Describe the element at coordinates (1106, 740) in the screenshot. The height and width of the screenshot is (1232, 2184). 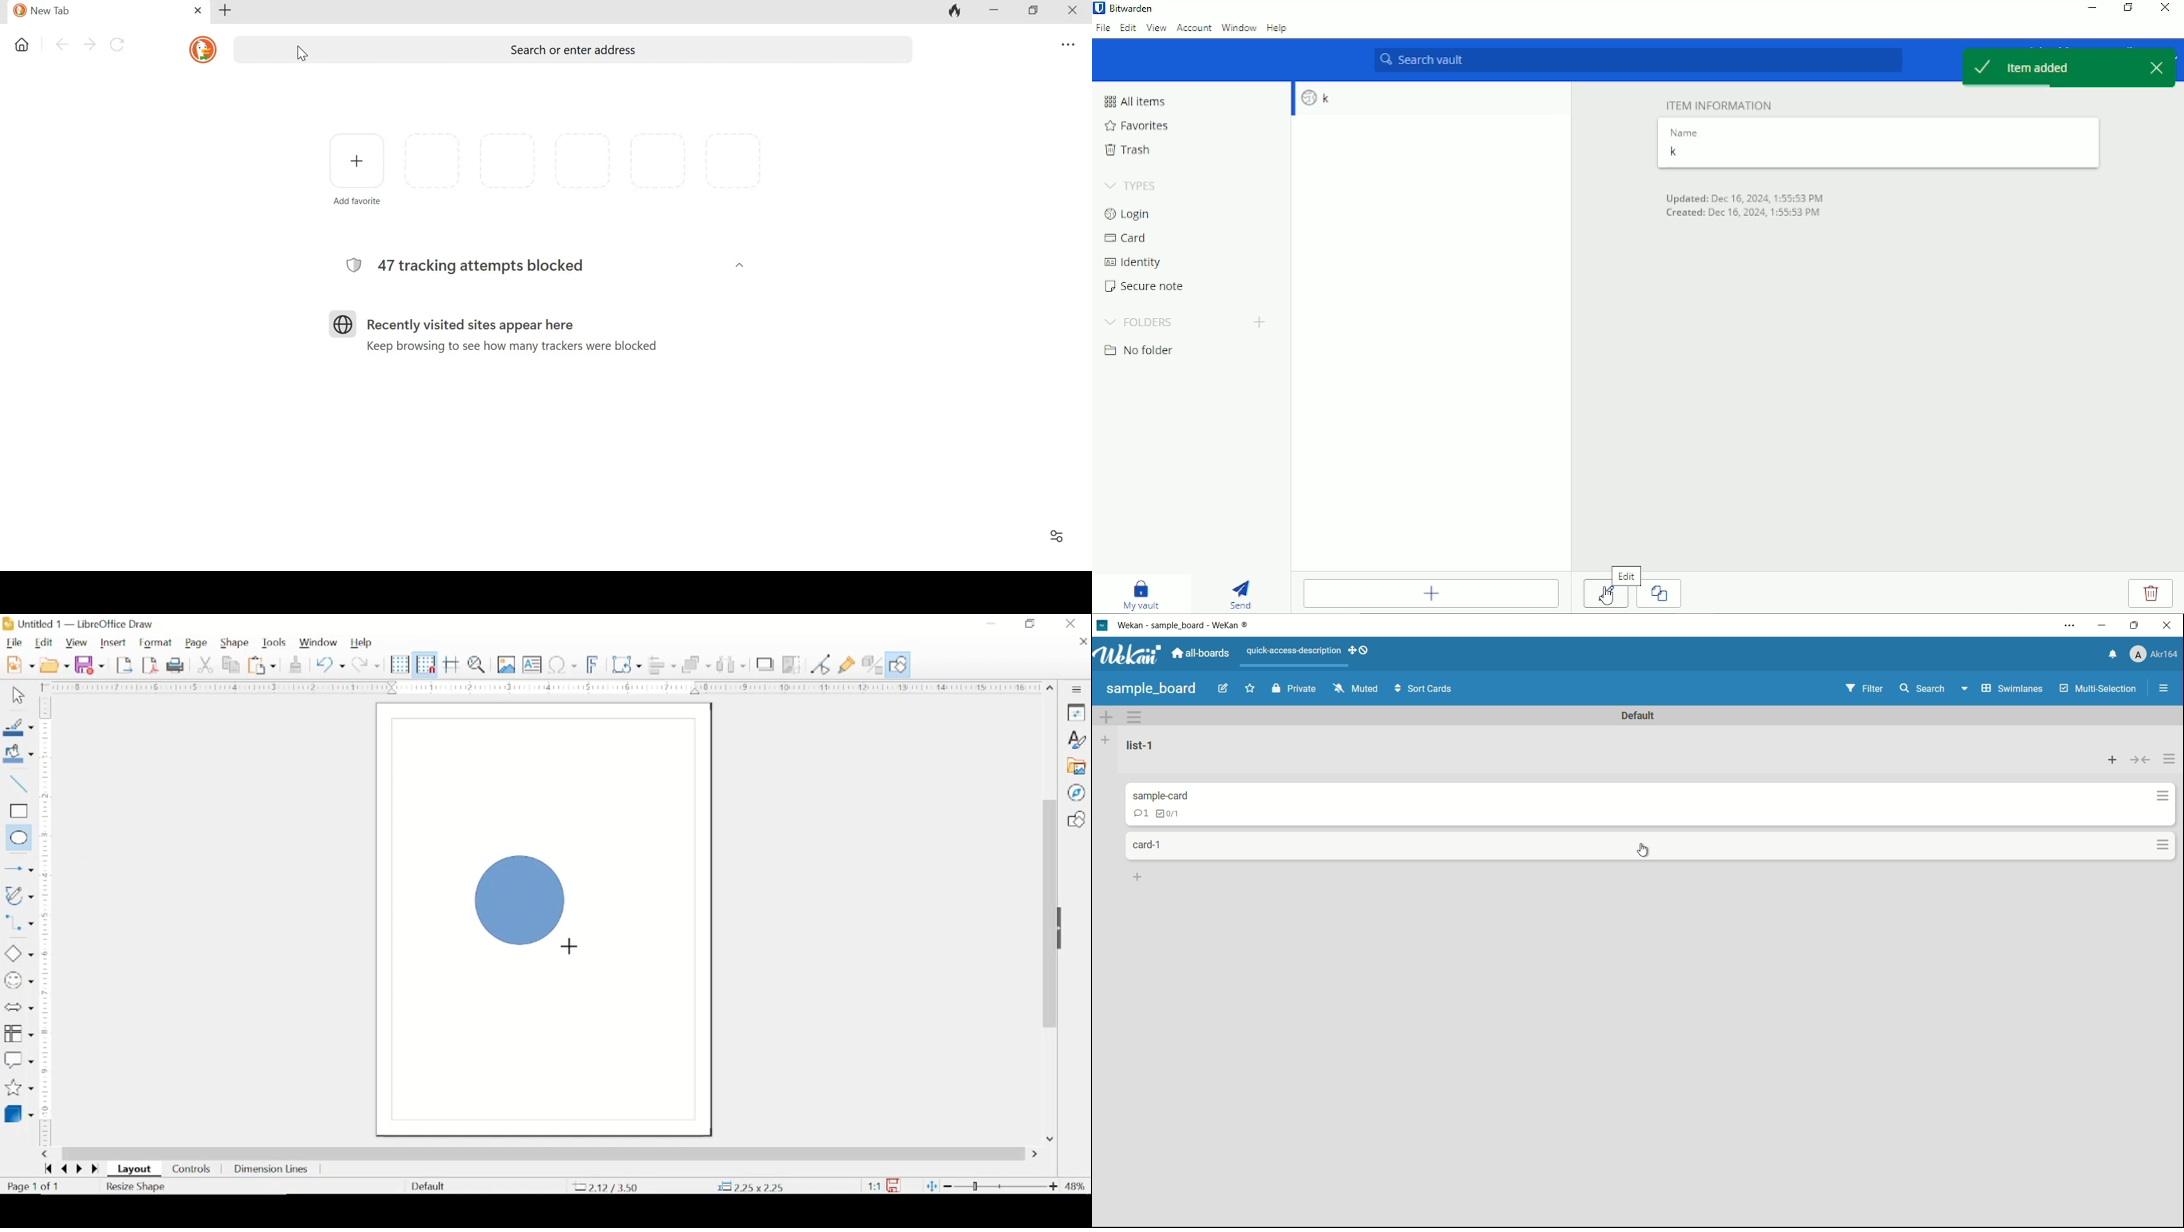
I see `add list` at that location.